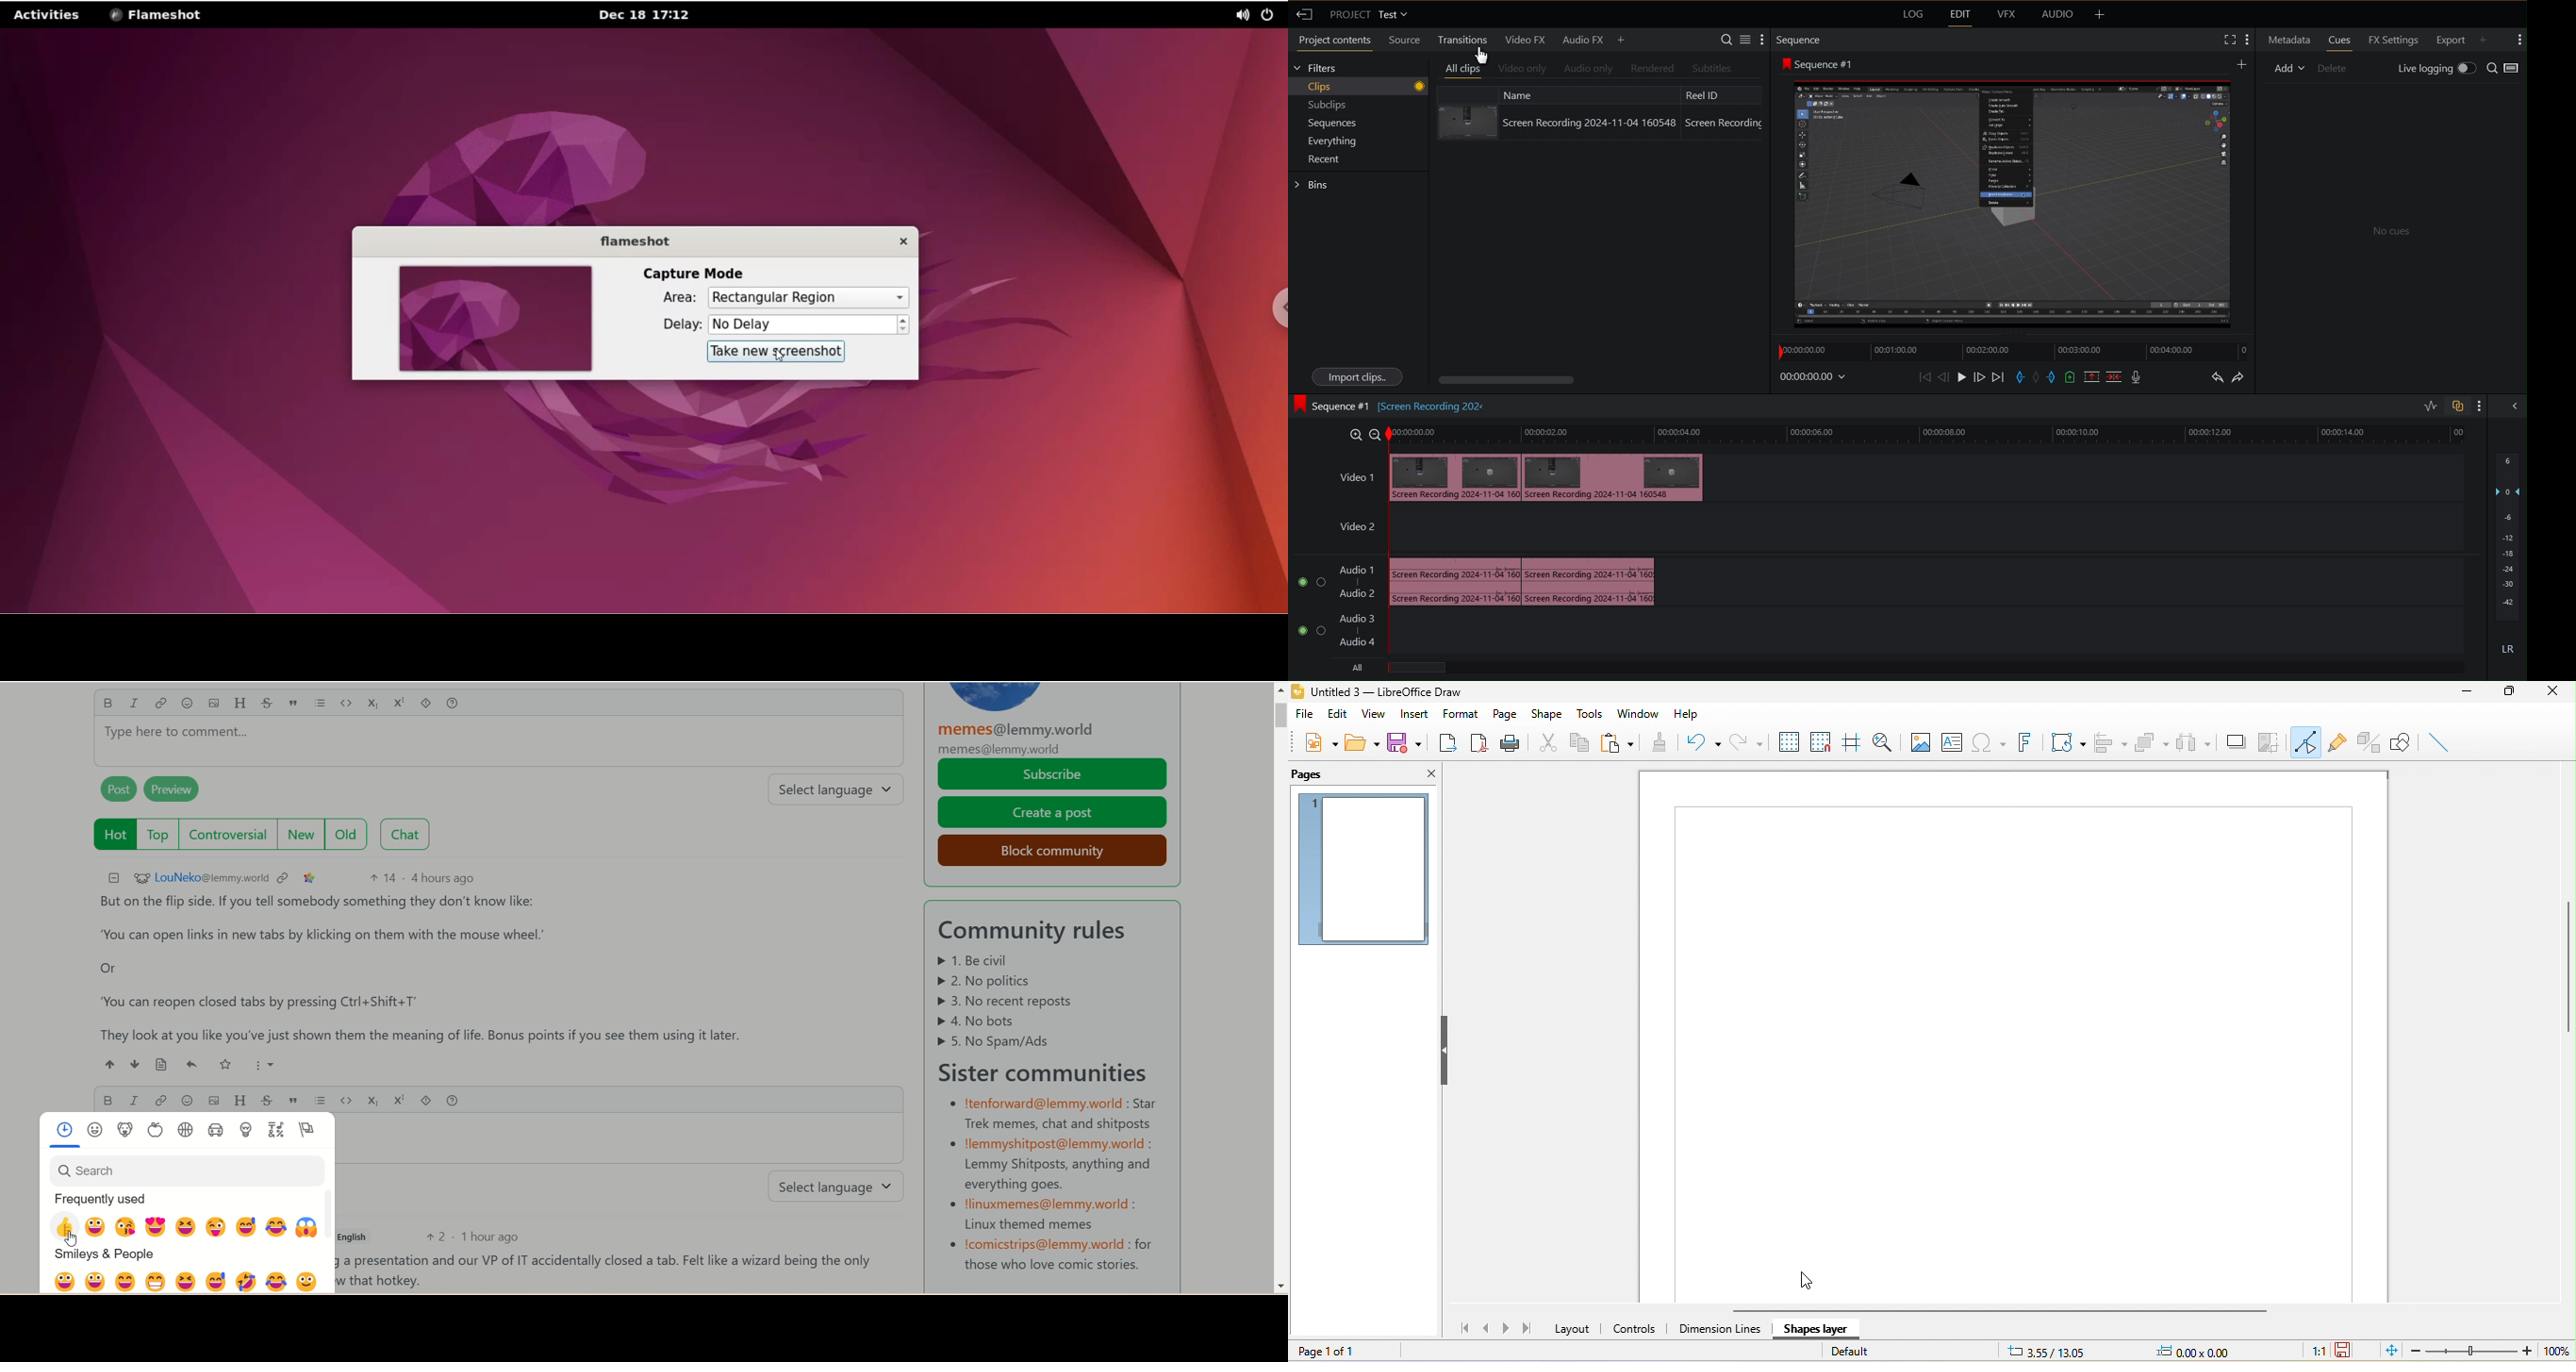 The width and height of the screenshot is (2576, 1372). I want to click on page, so click(1504, 714).